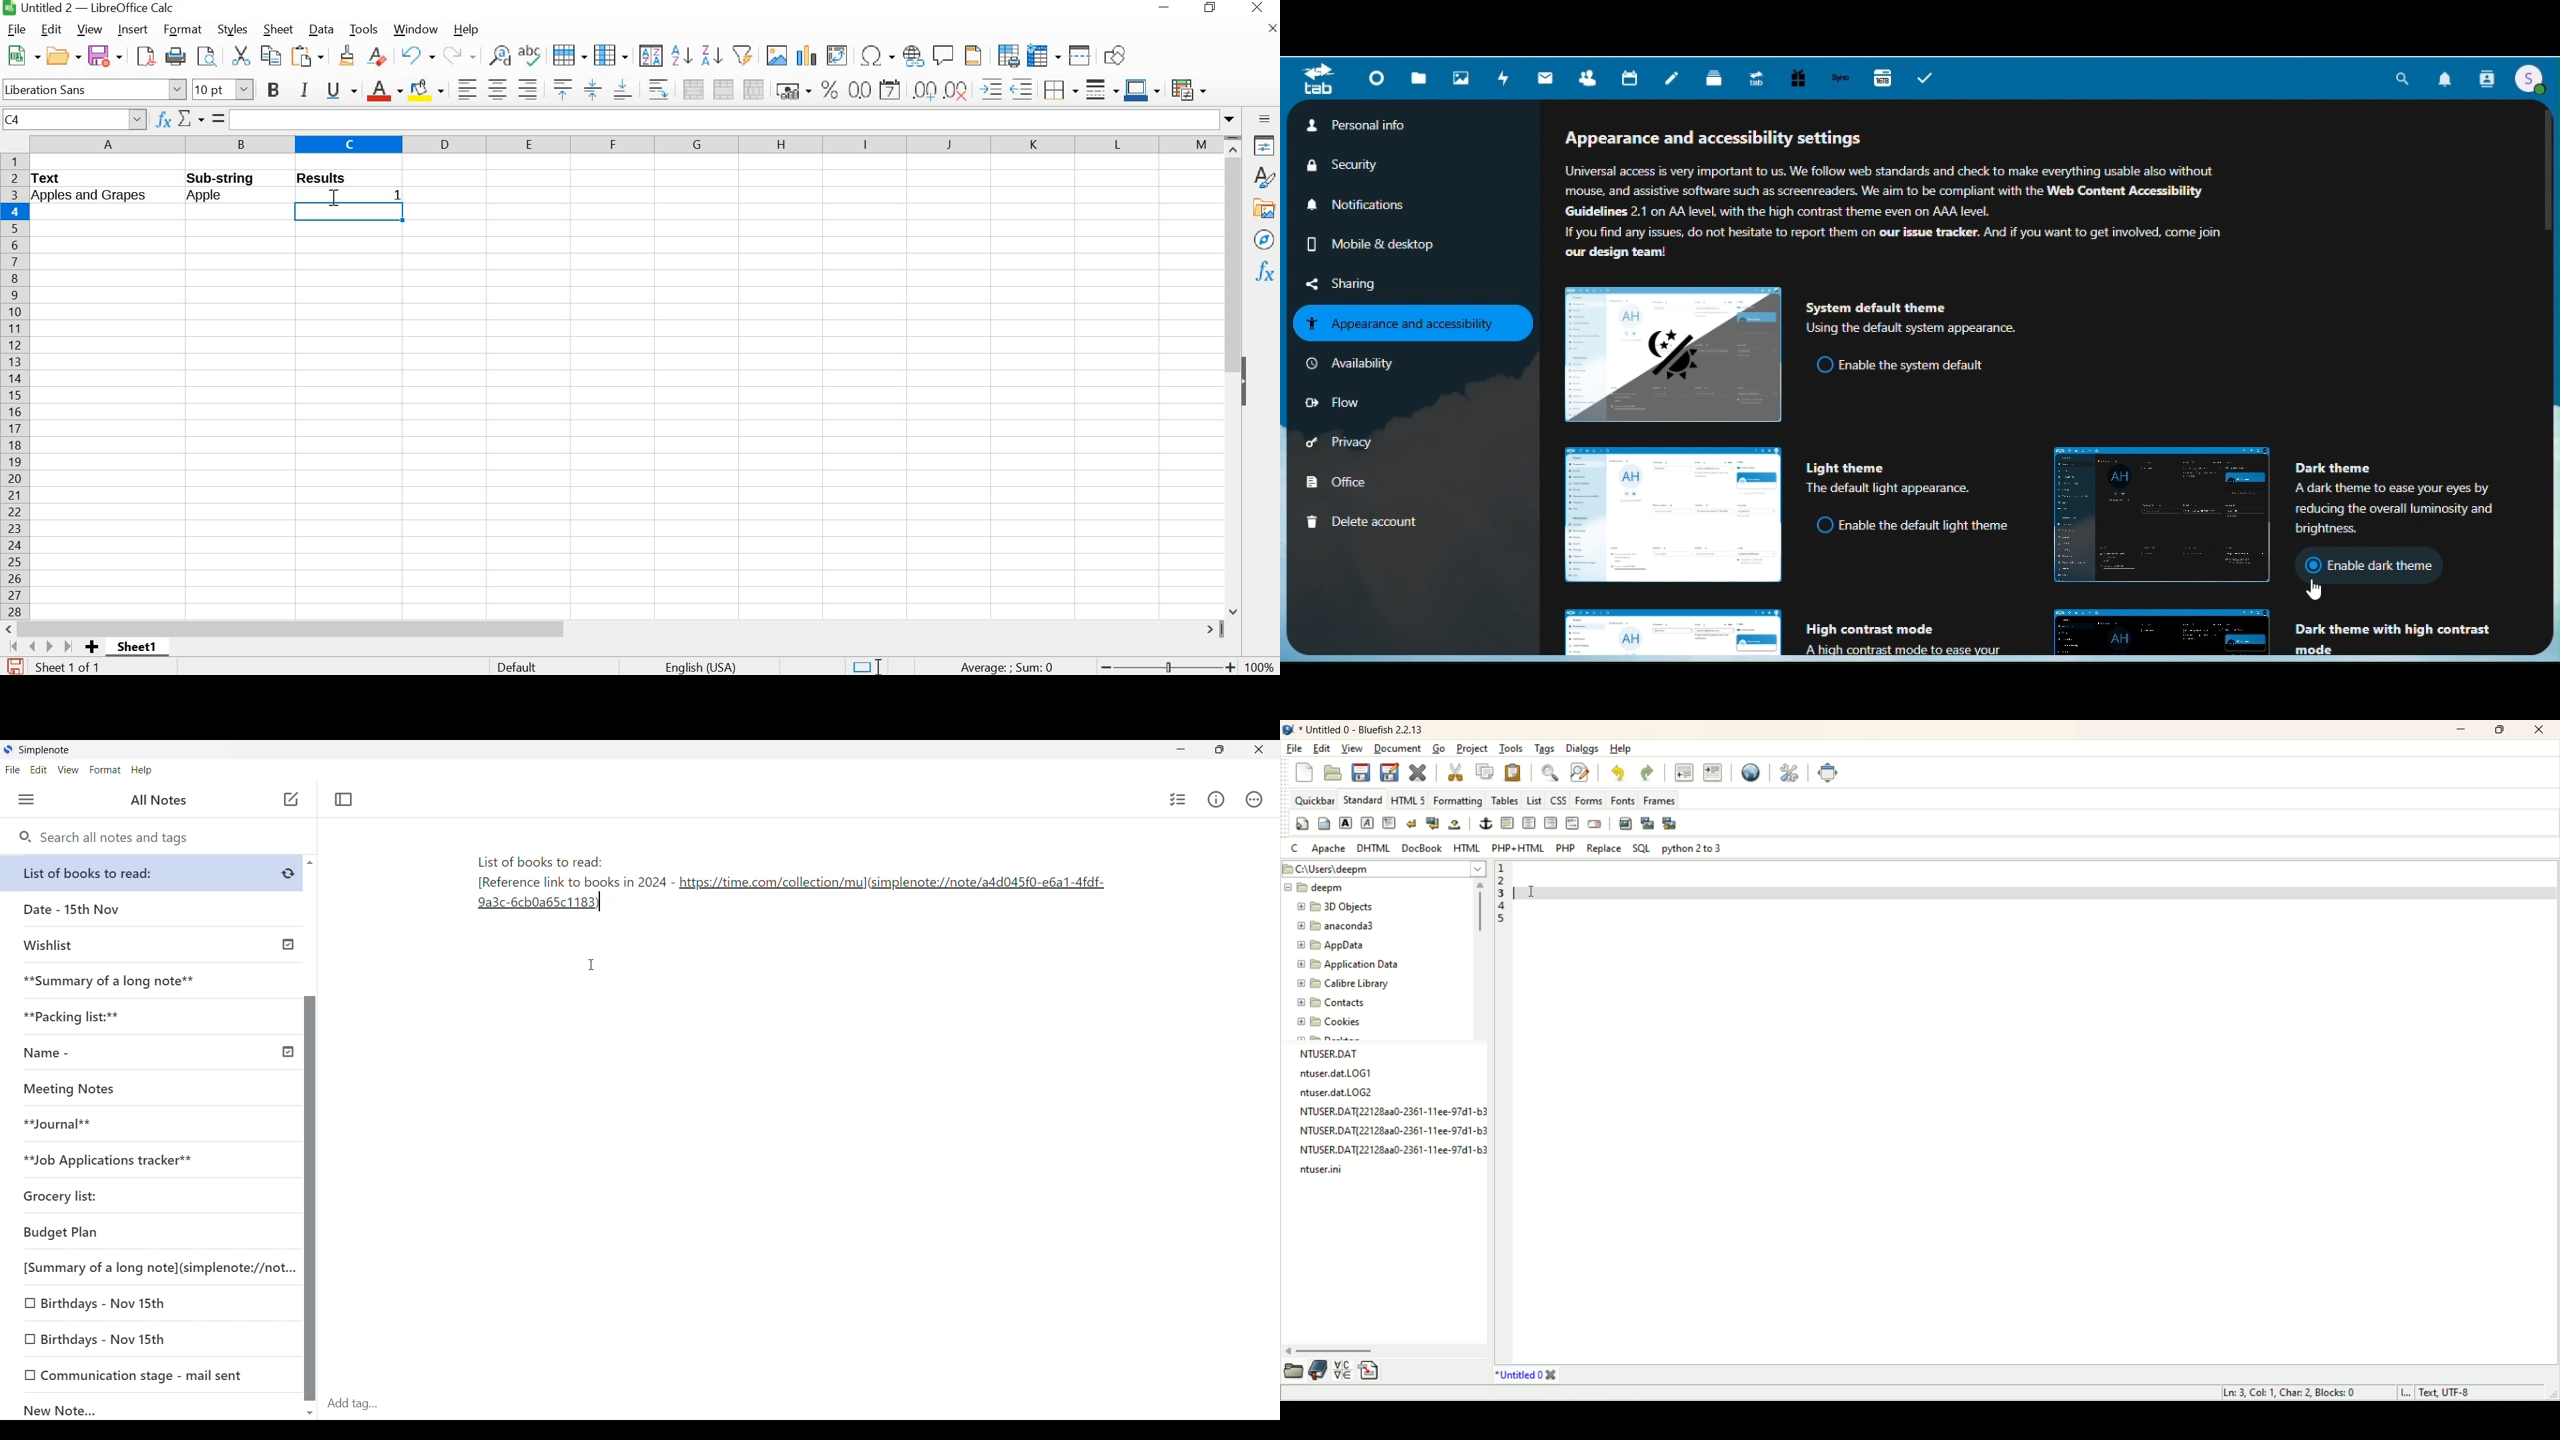 This screenshot has height=1456, width=2576. I want to click on find and replace, so click(497, 53).